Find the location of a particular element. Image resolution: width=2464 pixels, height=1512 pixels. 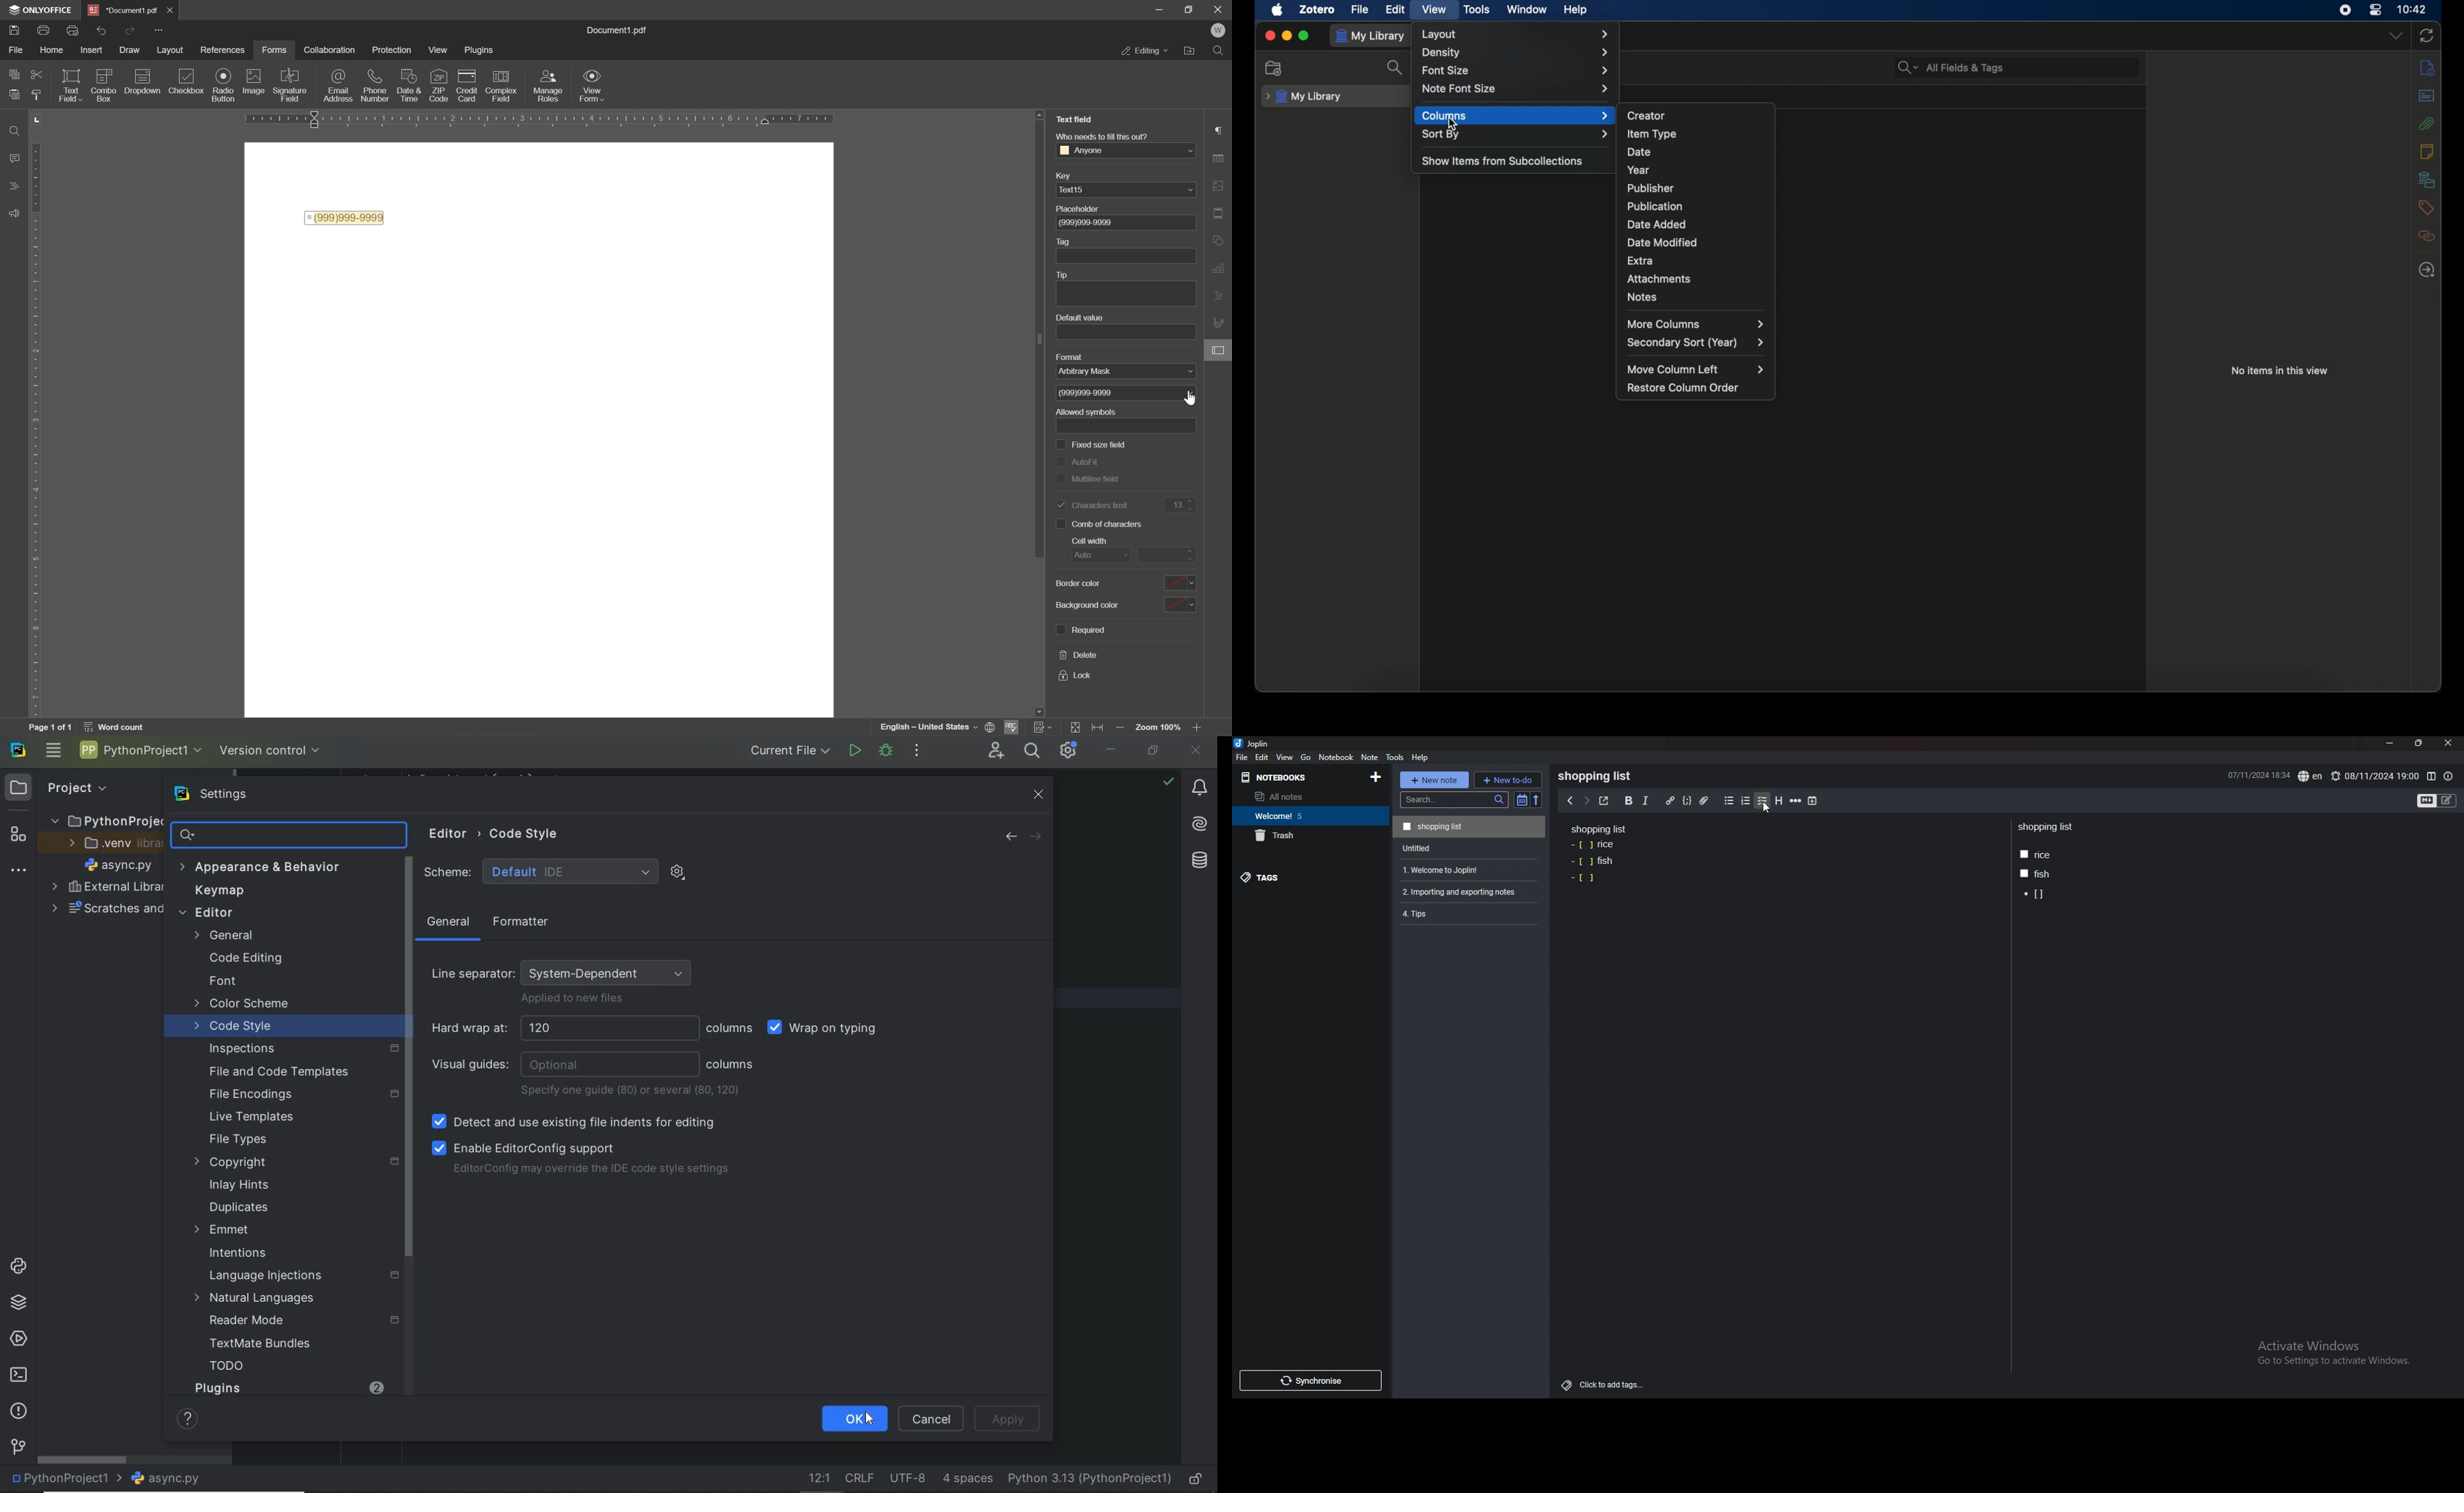

year is located at coordinates (1639, 170).